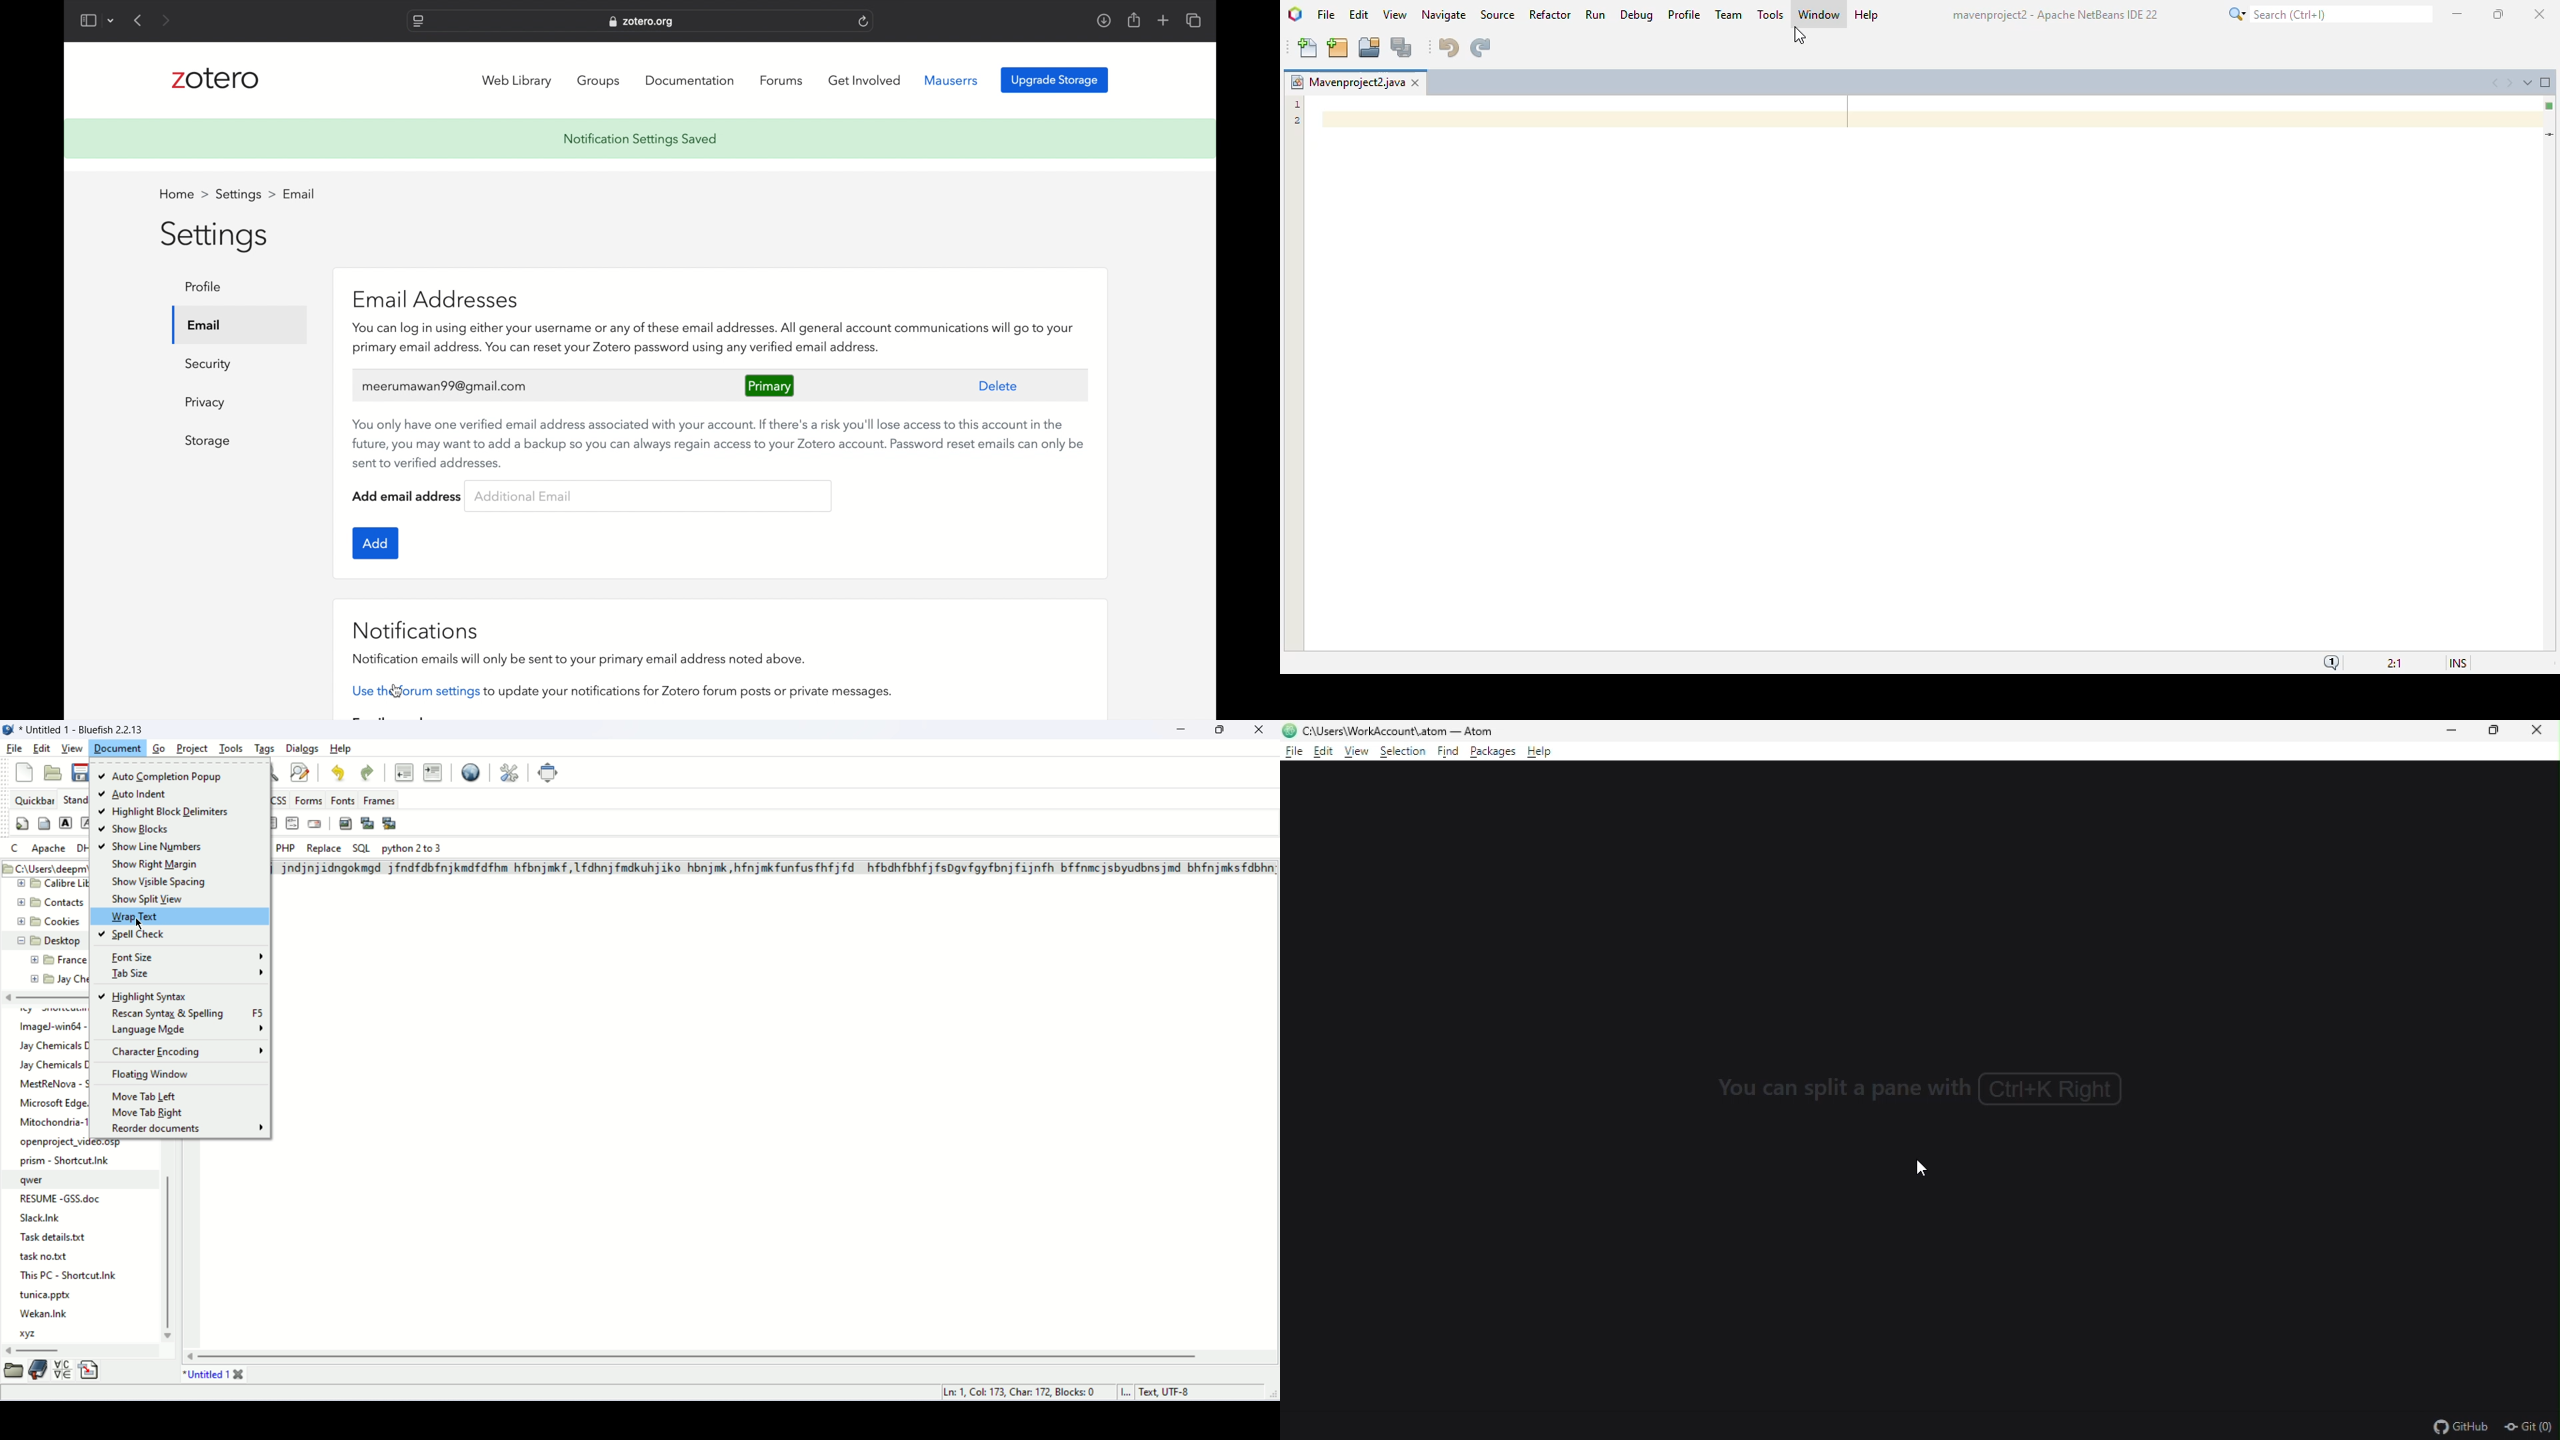 This screenshot has width=2576, height=1456. Describe the element at coordinates (714, 339) in the screenshot. I see `You can log In using either your username or any of these email addresses. All general account communications will go to your
primary email address. You can reset your Zotero password using any verified email address.` at that location.